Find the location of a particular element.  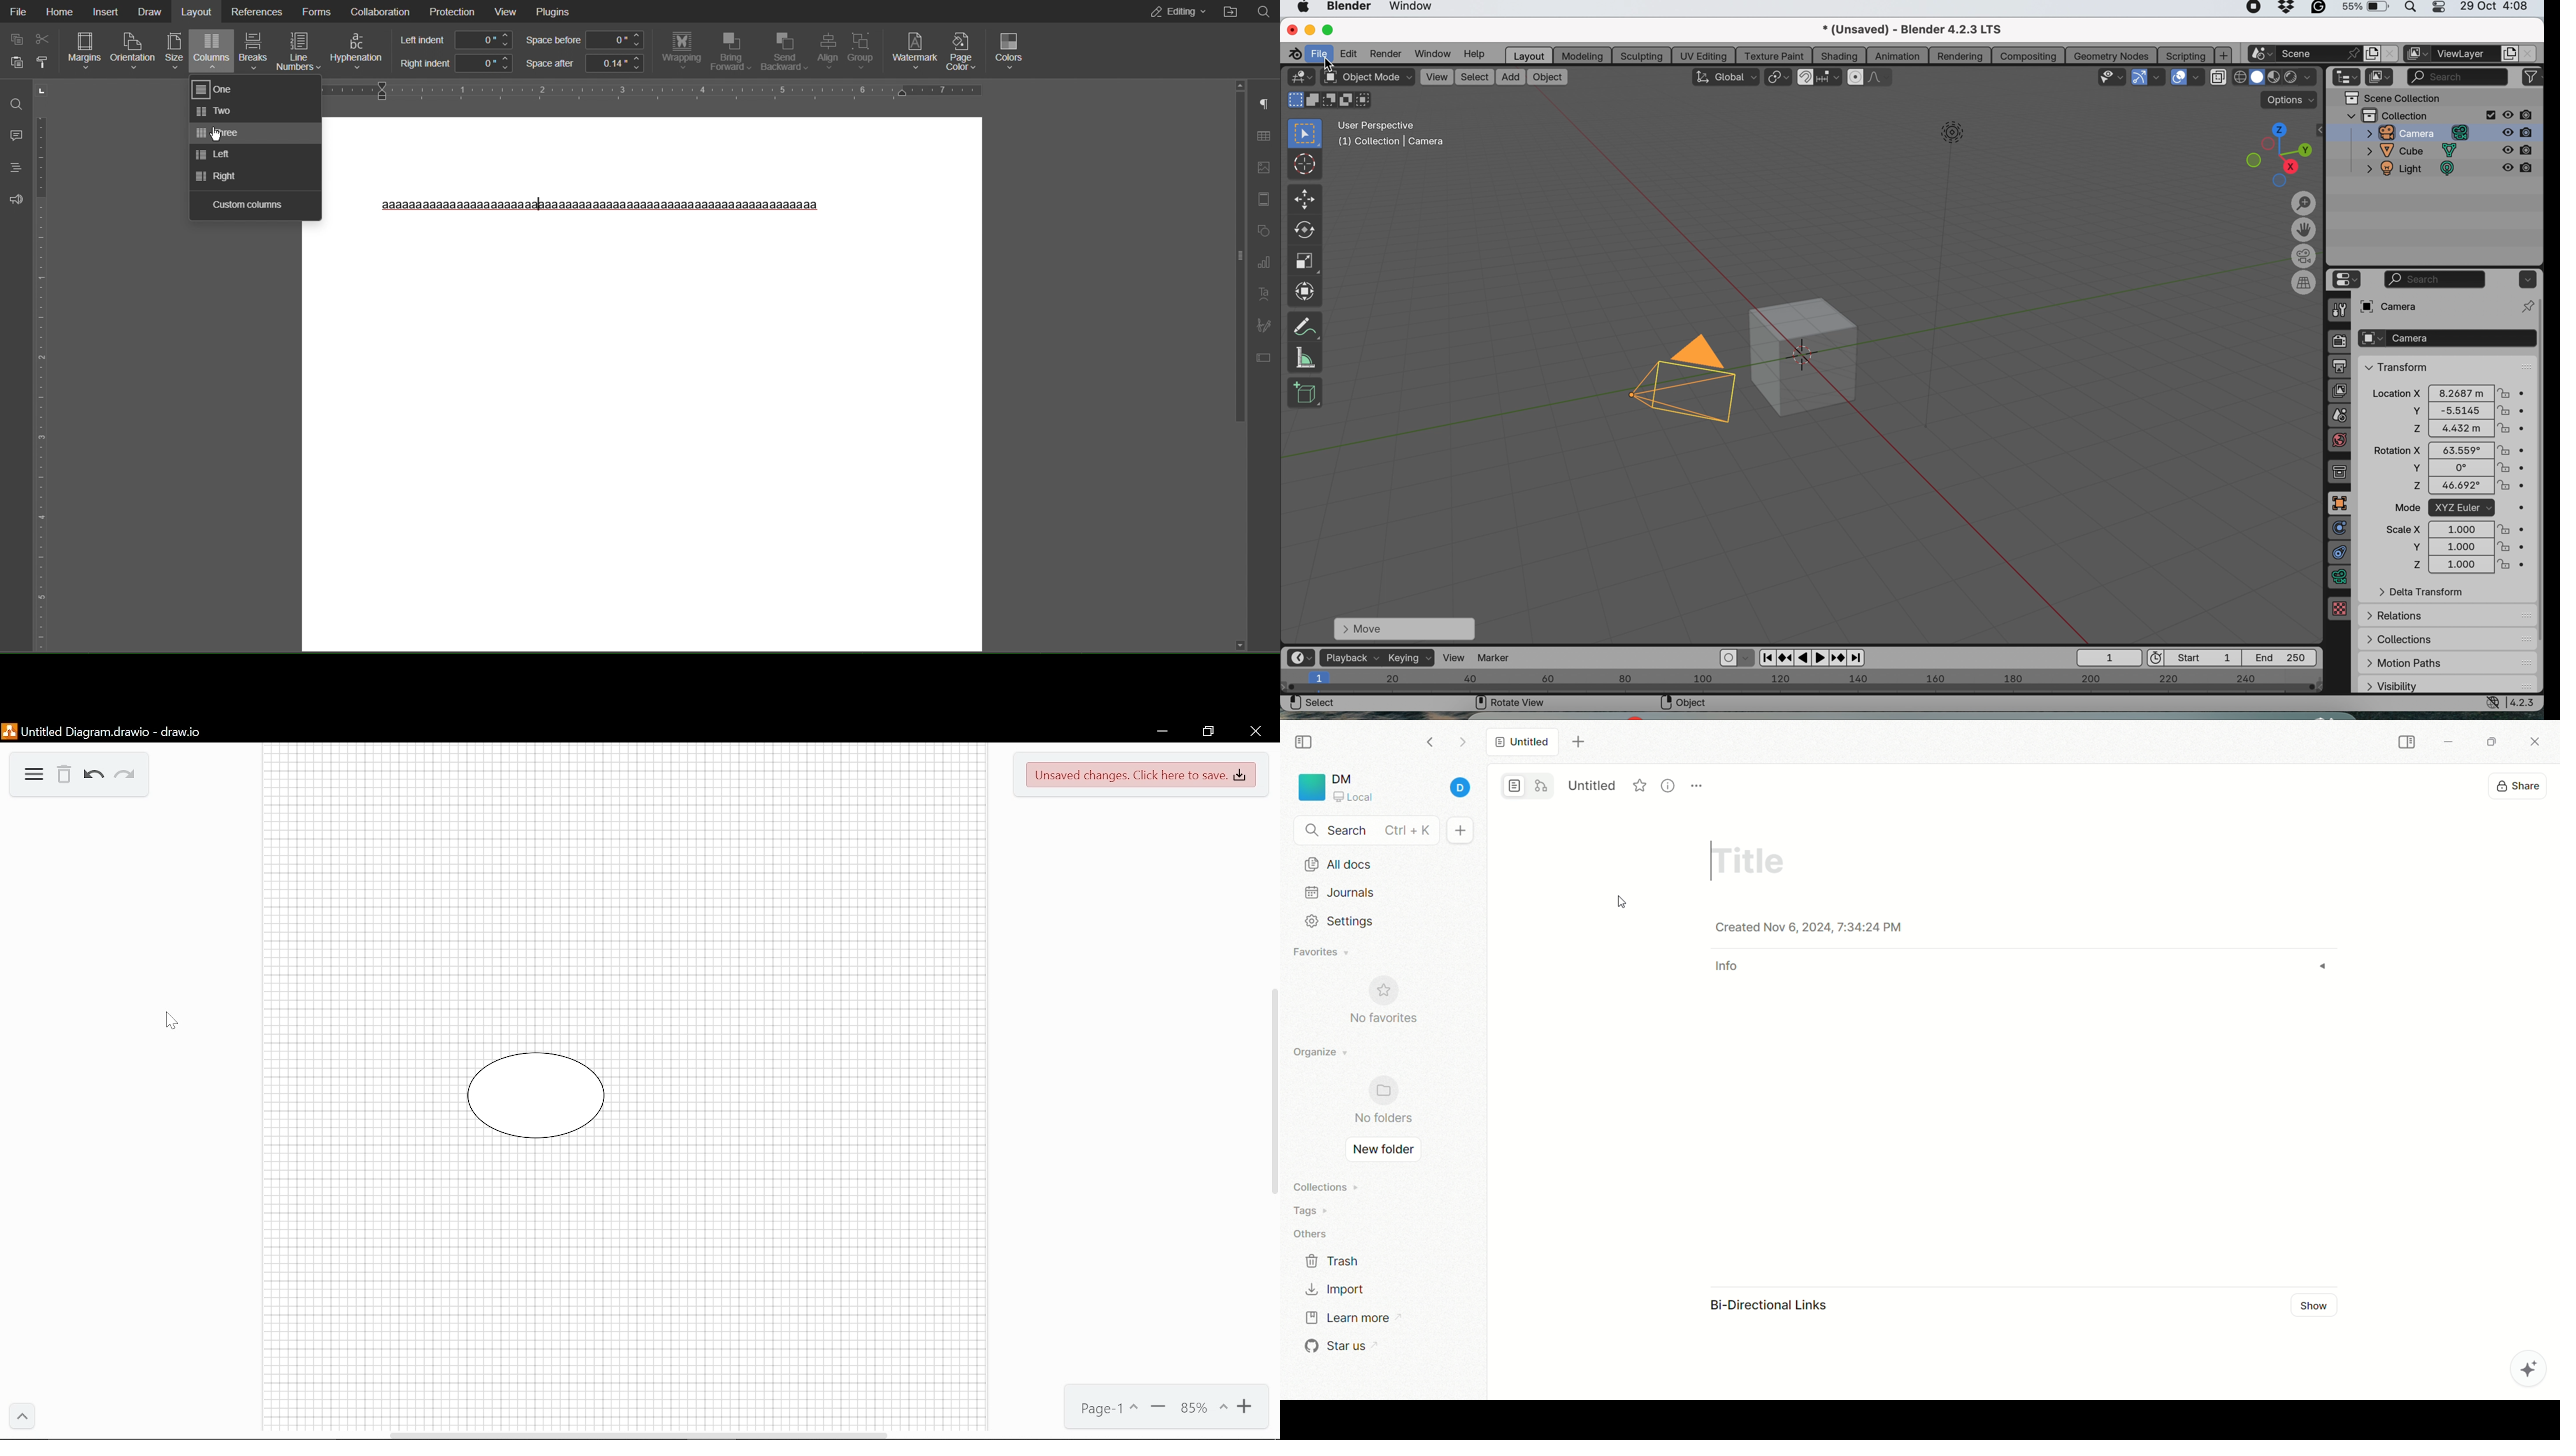

move is located at coordinates (1305, 200).